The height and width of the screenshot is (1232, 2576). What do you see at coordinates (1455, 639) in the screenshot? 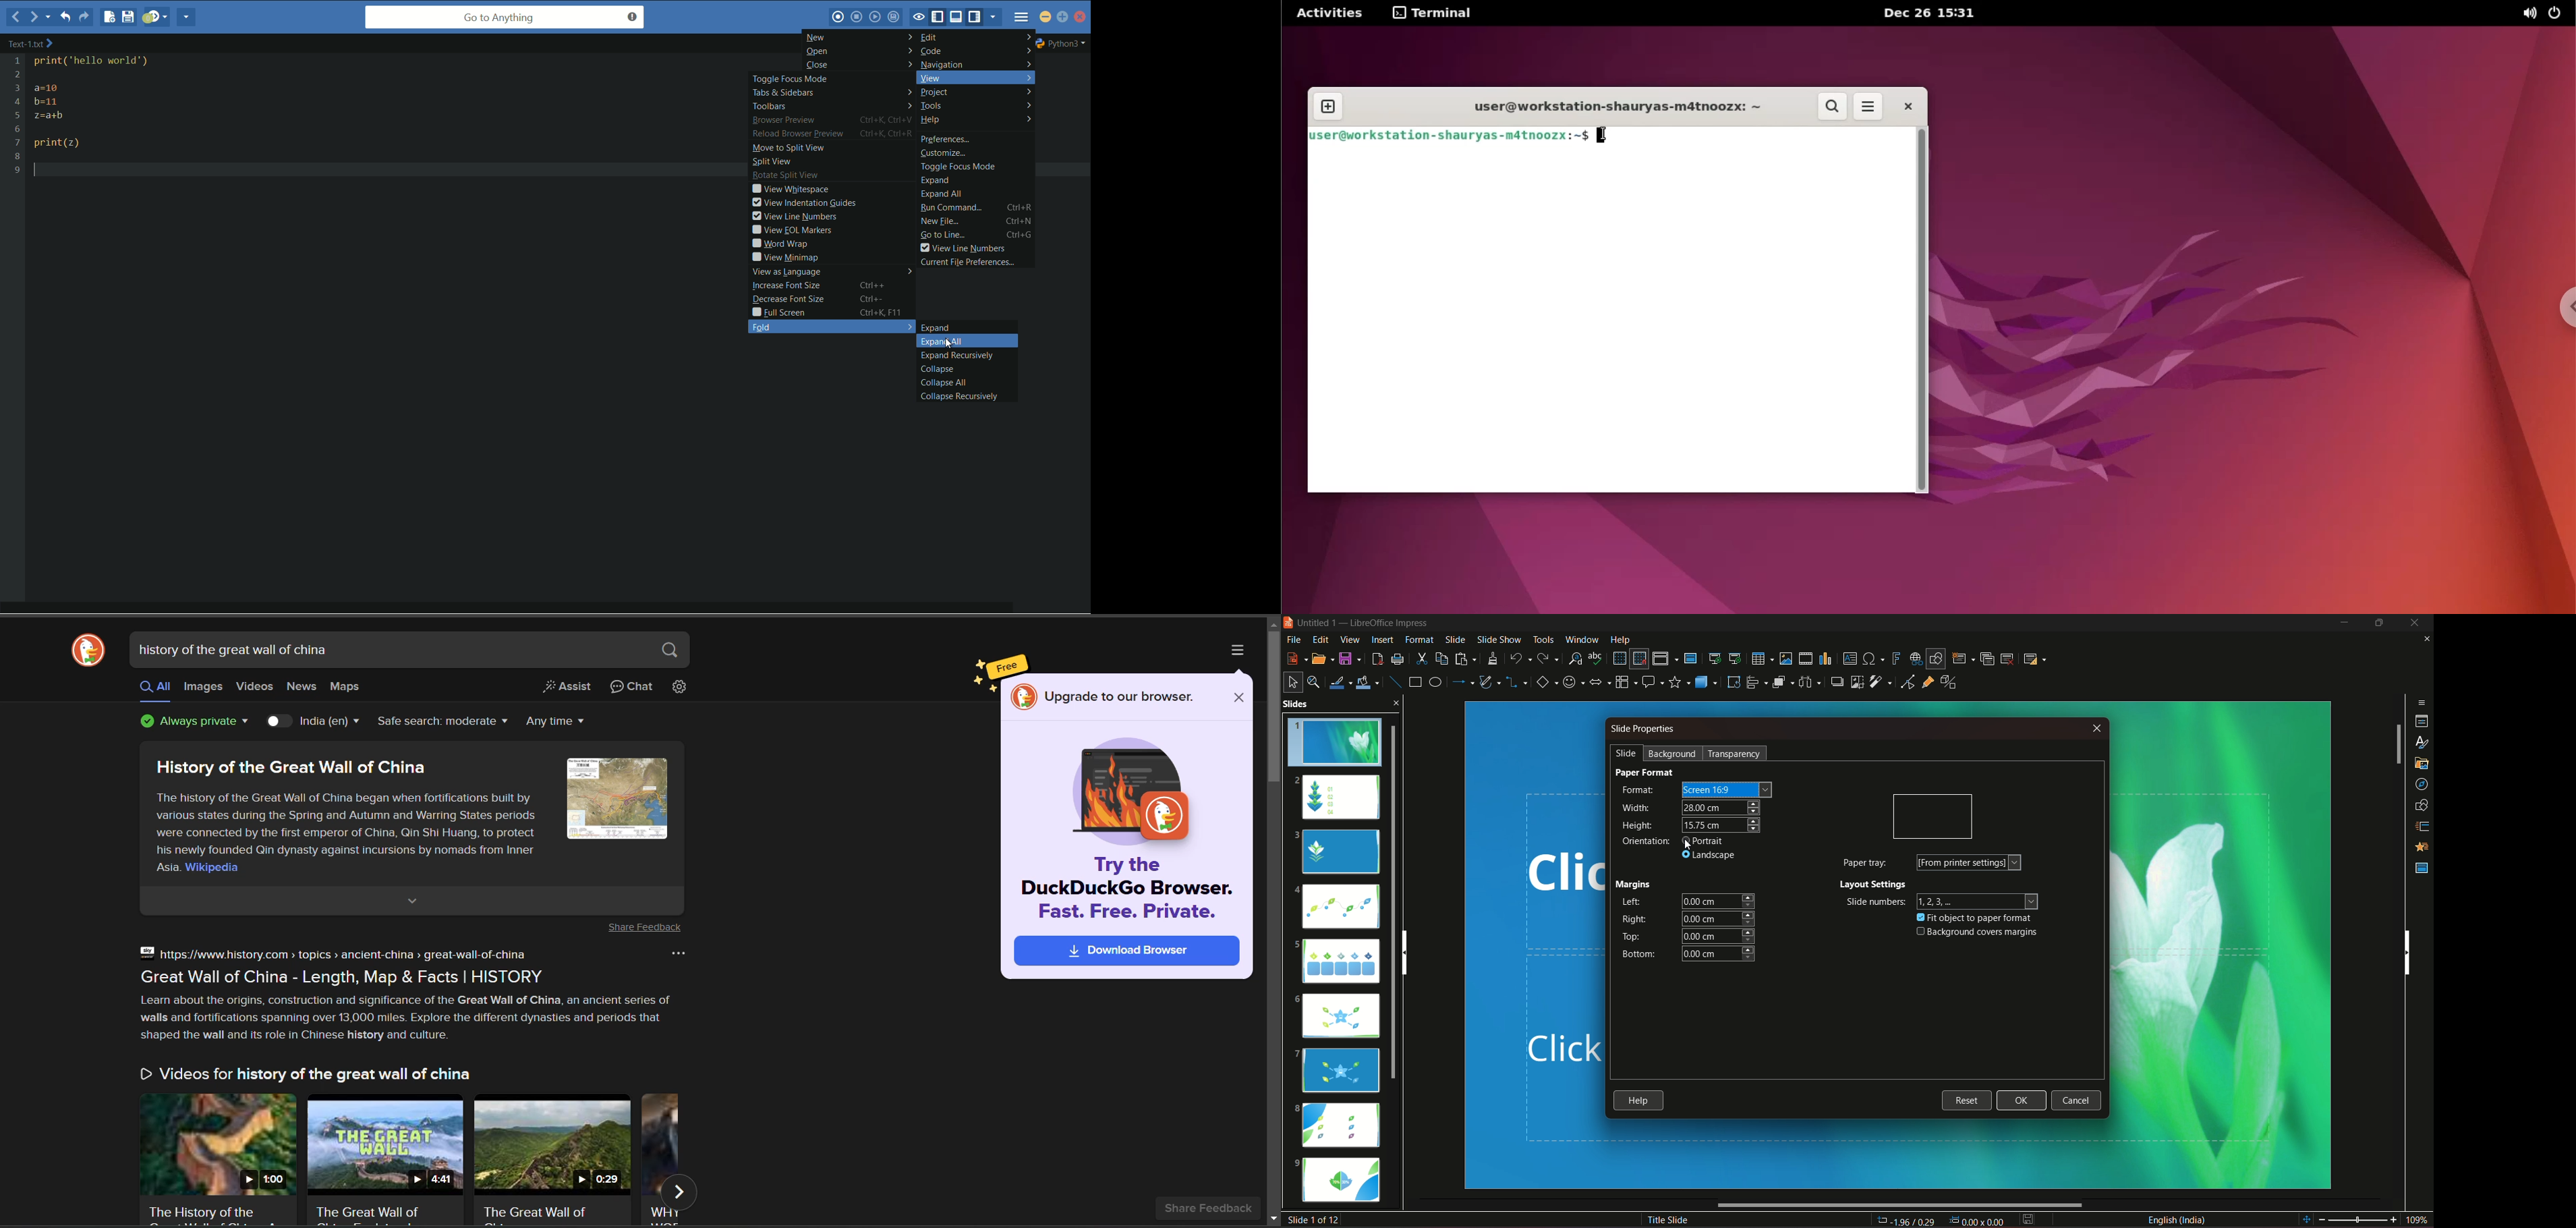
I see `slide` at bounding box center [1455, 639].